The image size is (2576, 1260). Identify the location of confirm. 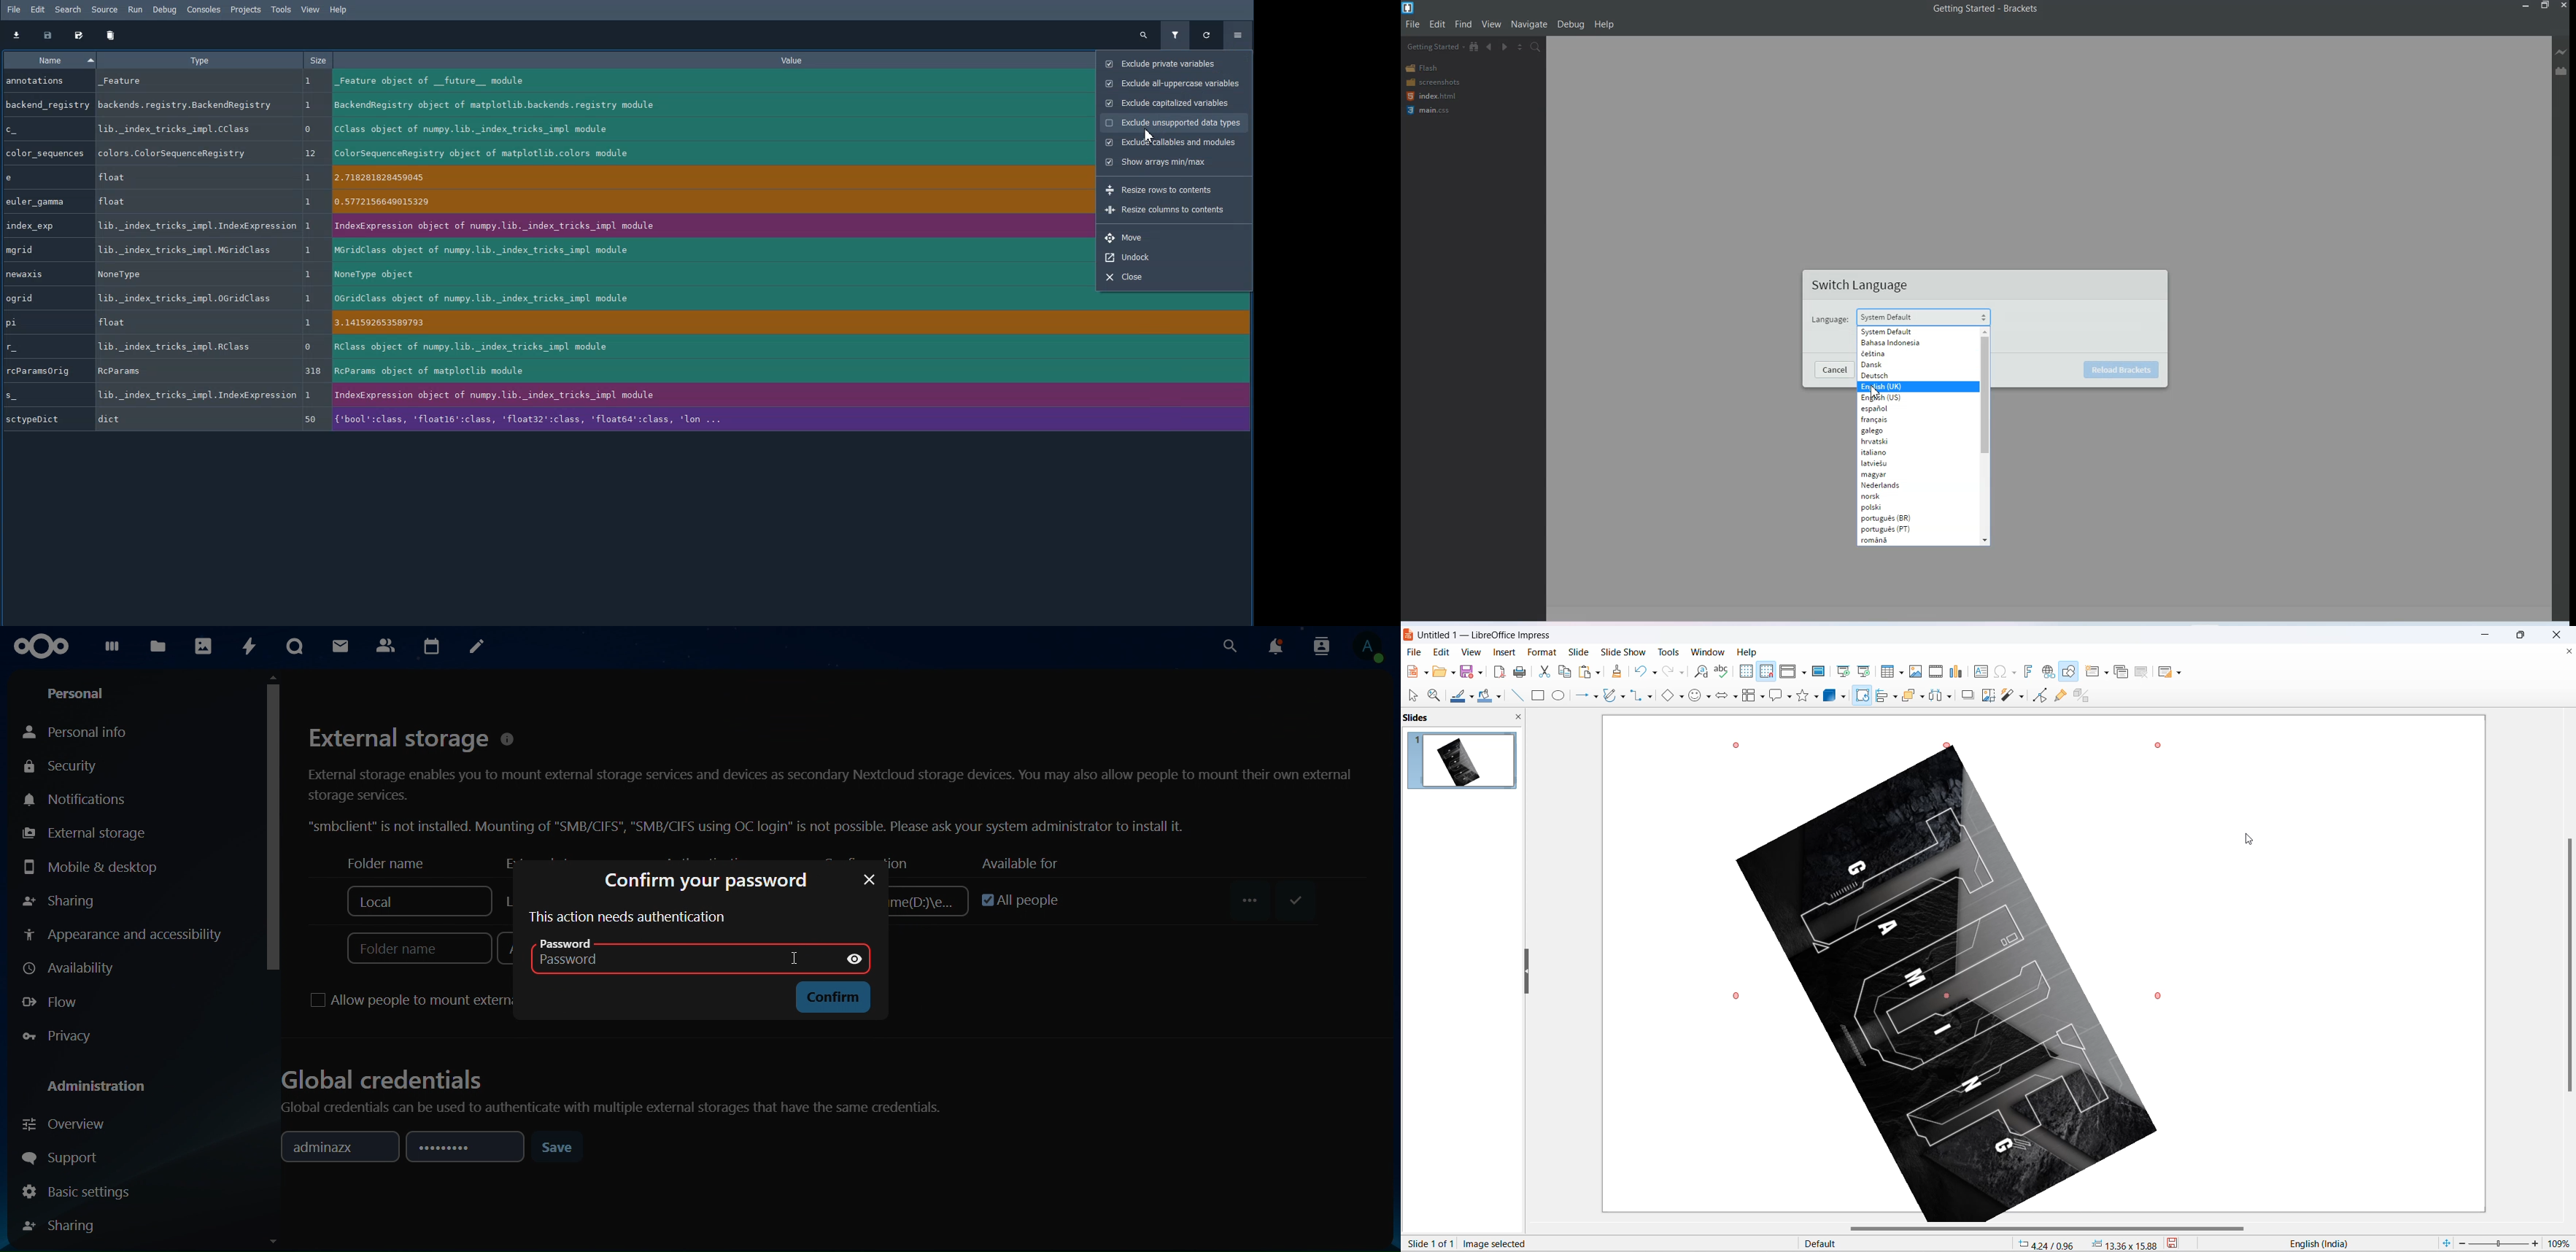
(831, 997).